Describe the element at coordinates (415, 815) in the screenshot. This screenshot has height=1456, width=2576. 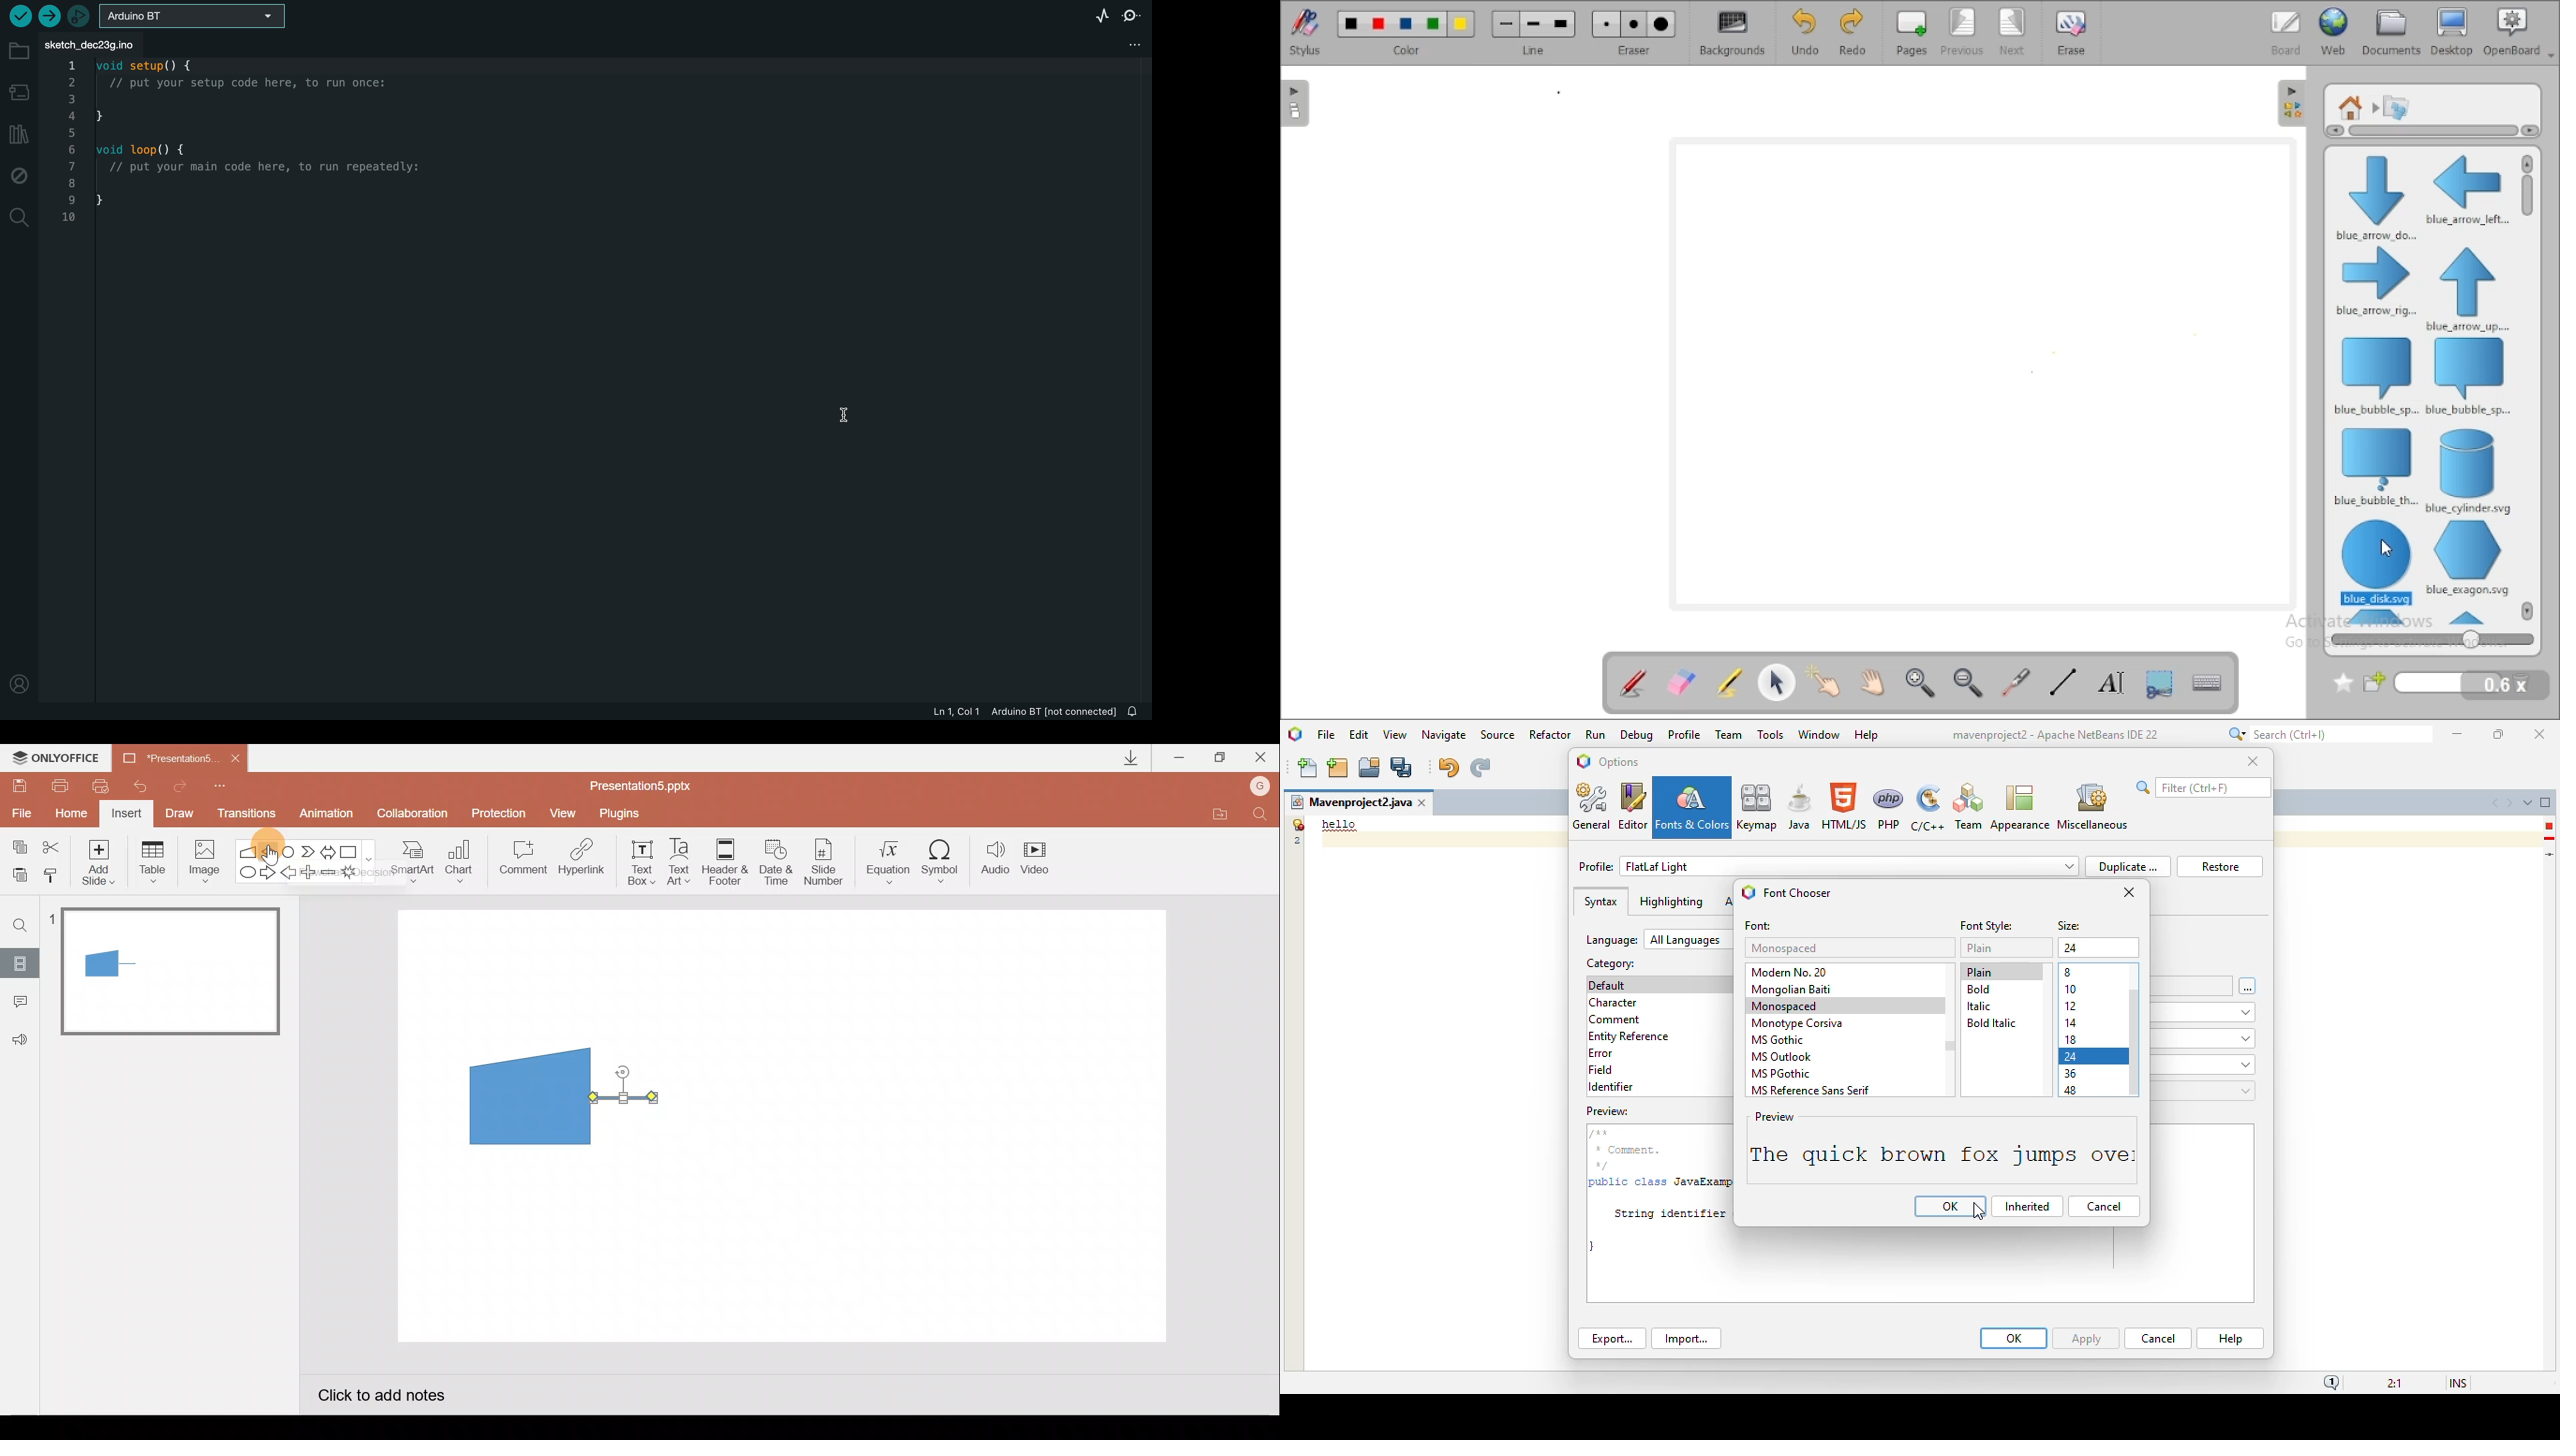
I see `Collaboration` at that location.